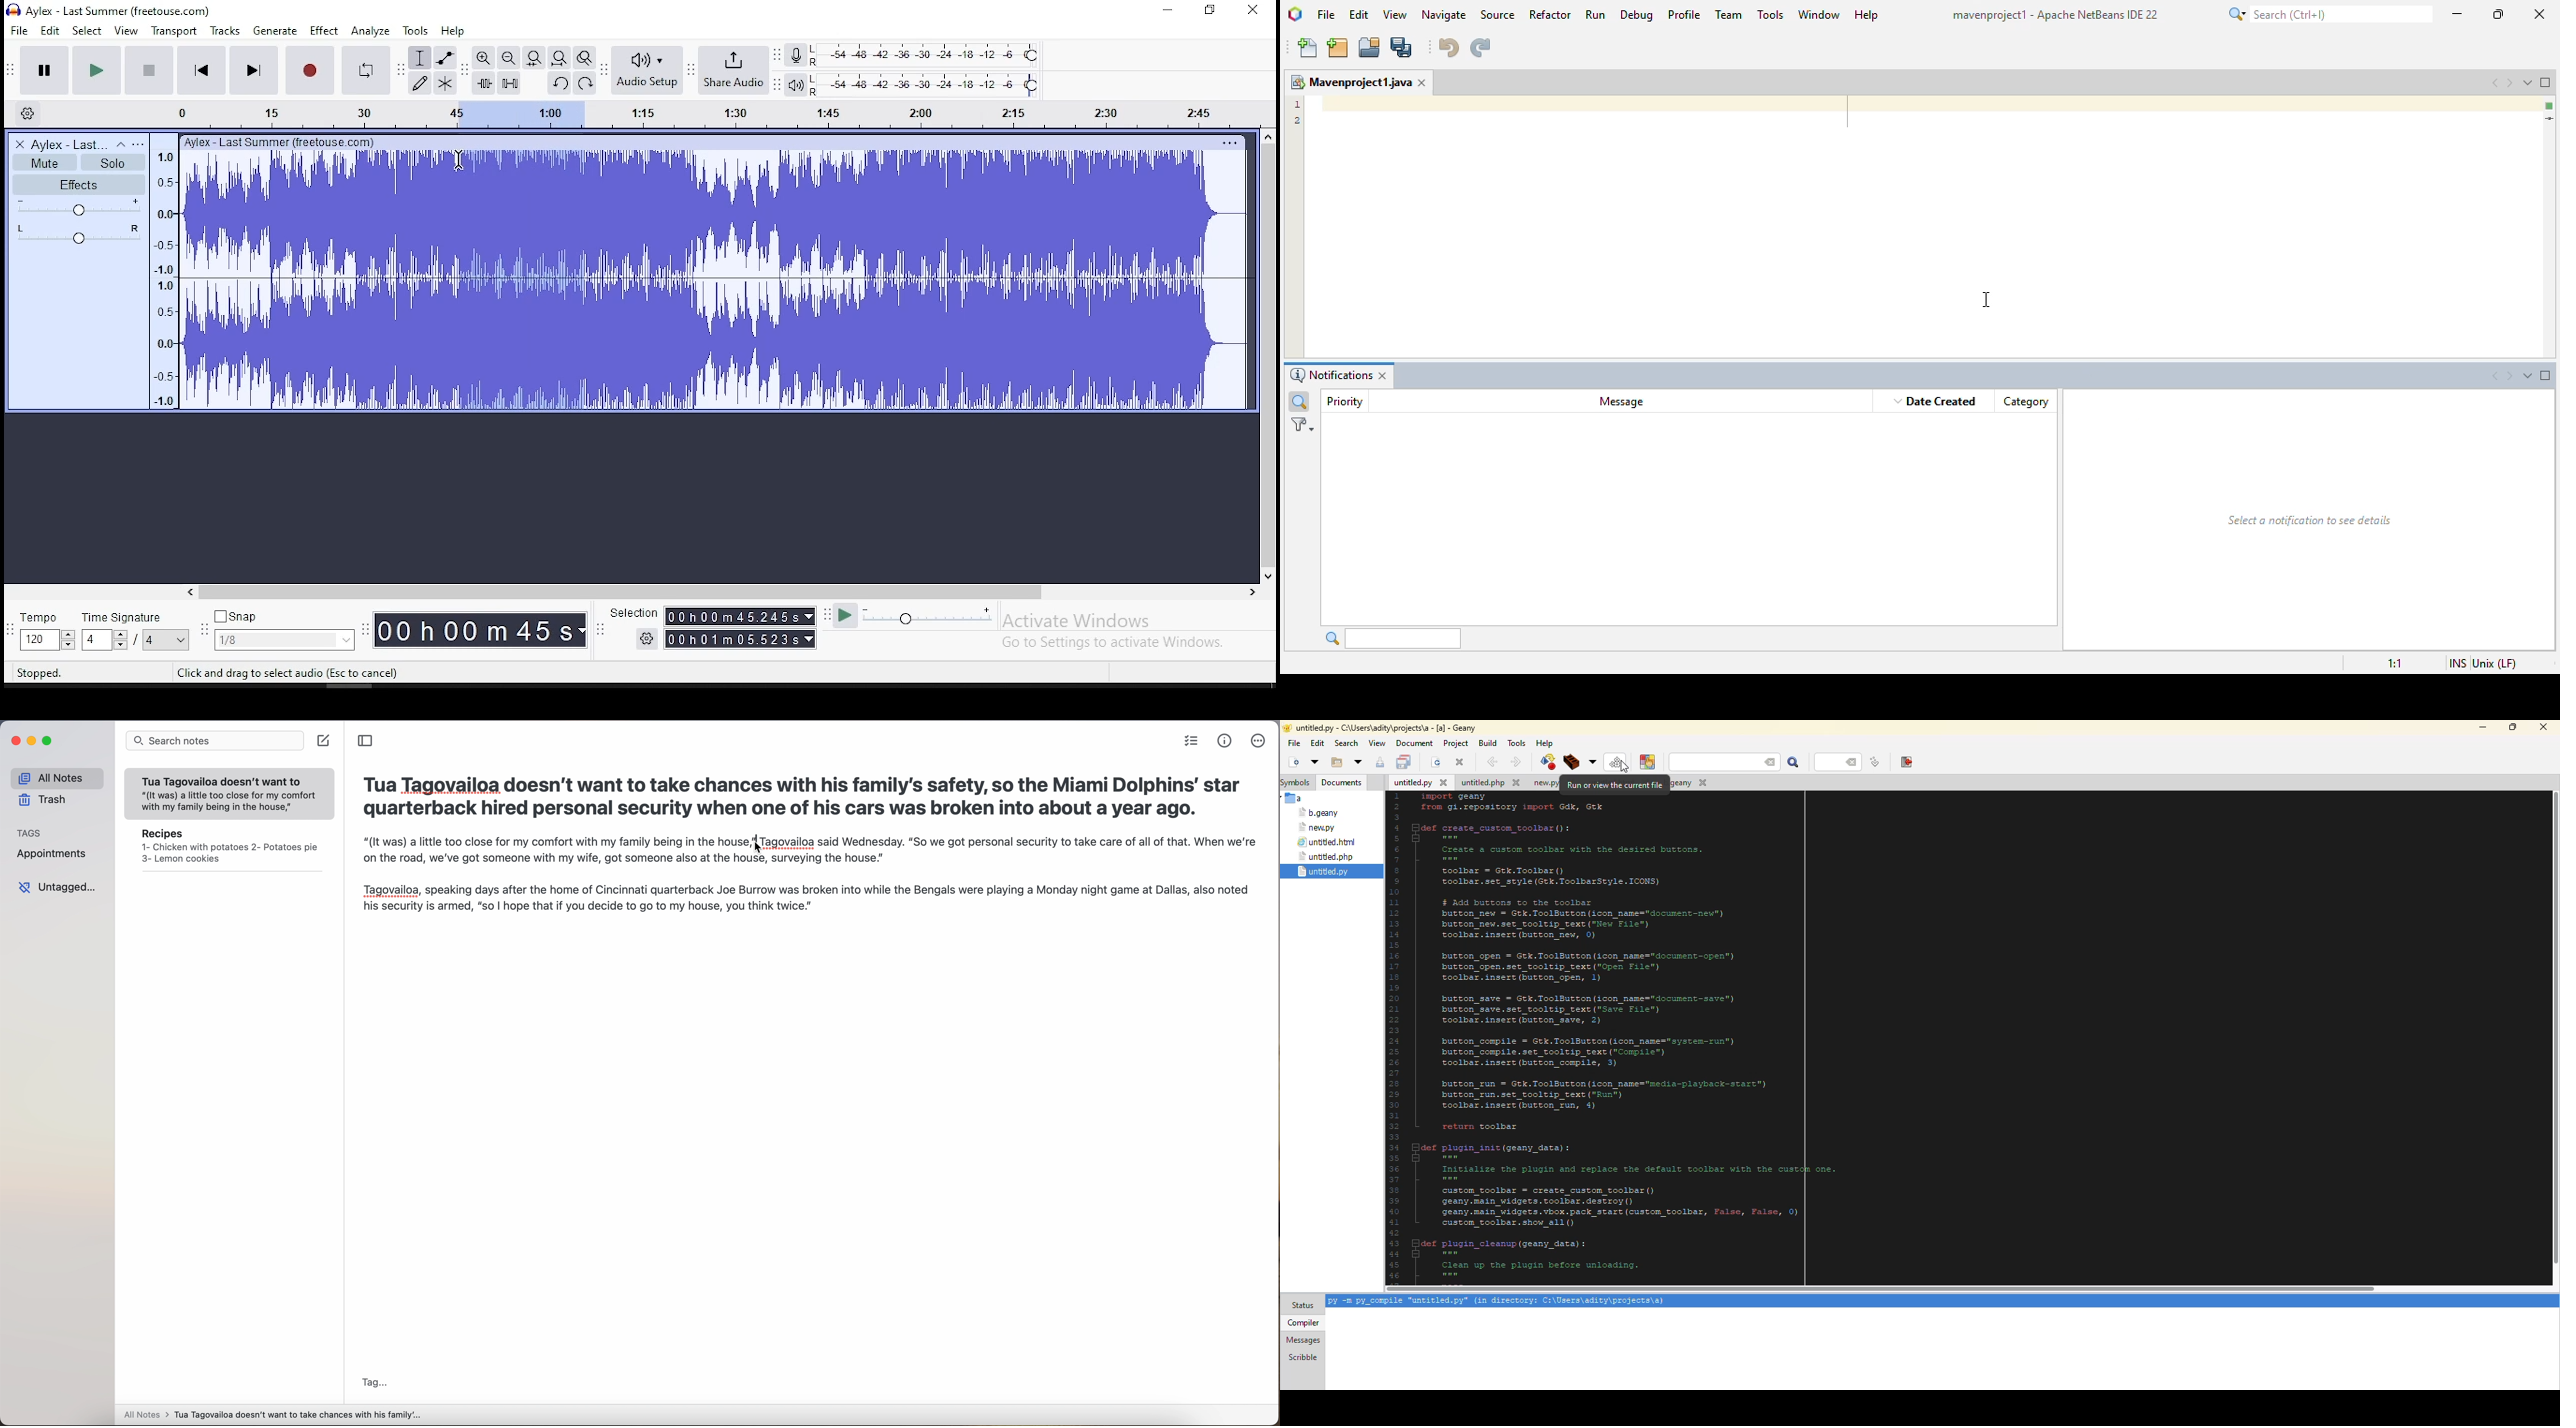 This screenshot has width=2576, height=1428. I want to click on run, so click(1616, 762).